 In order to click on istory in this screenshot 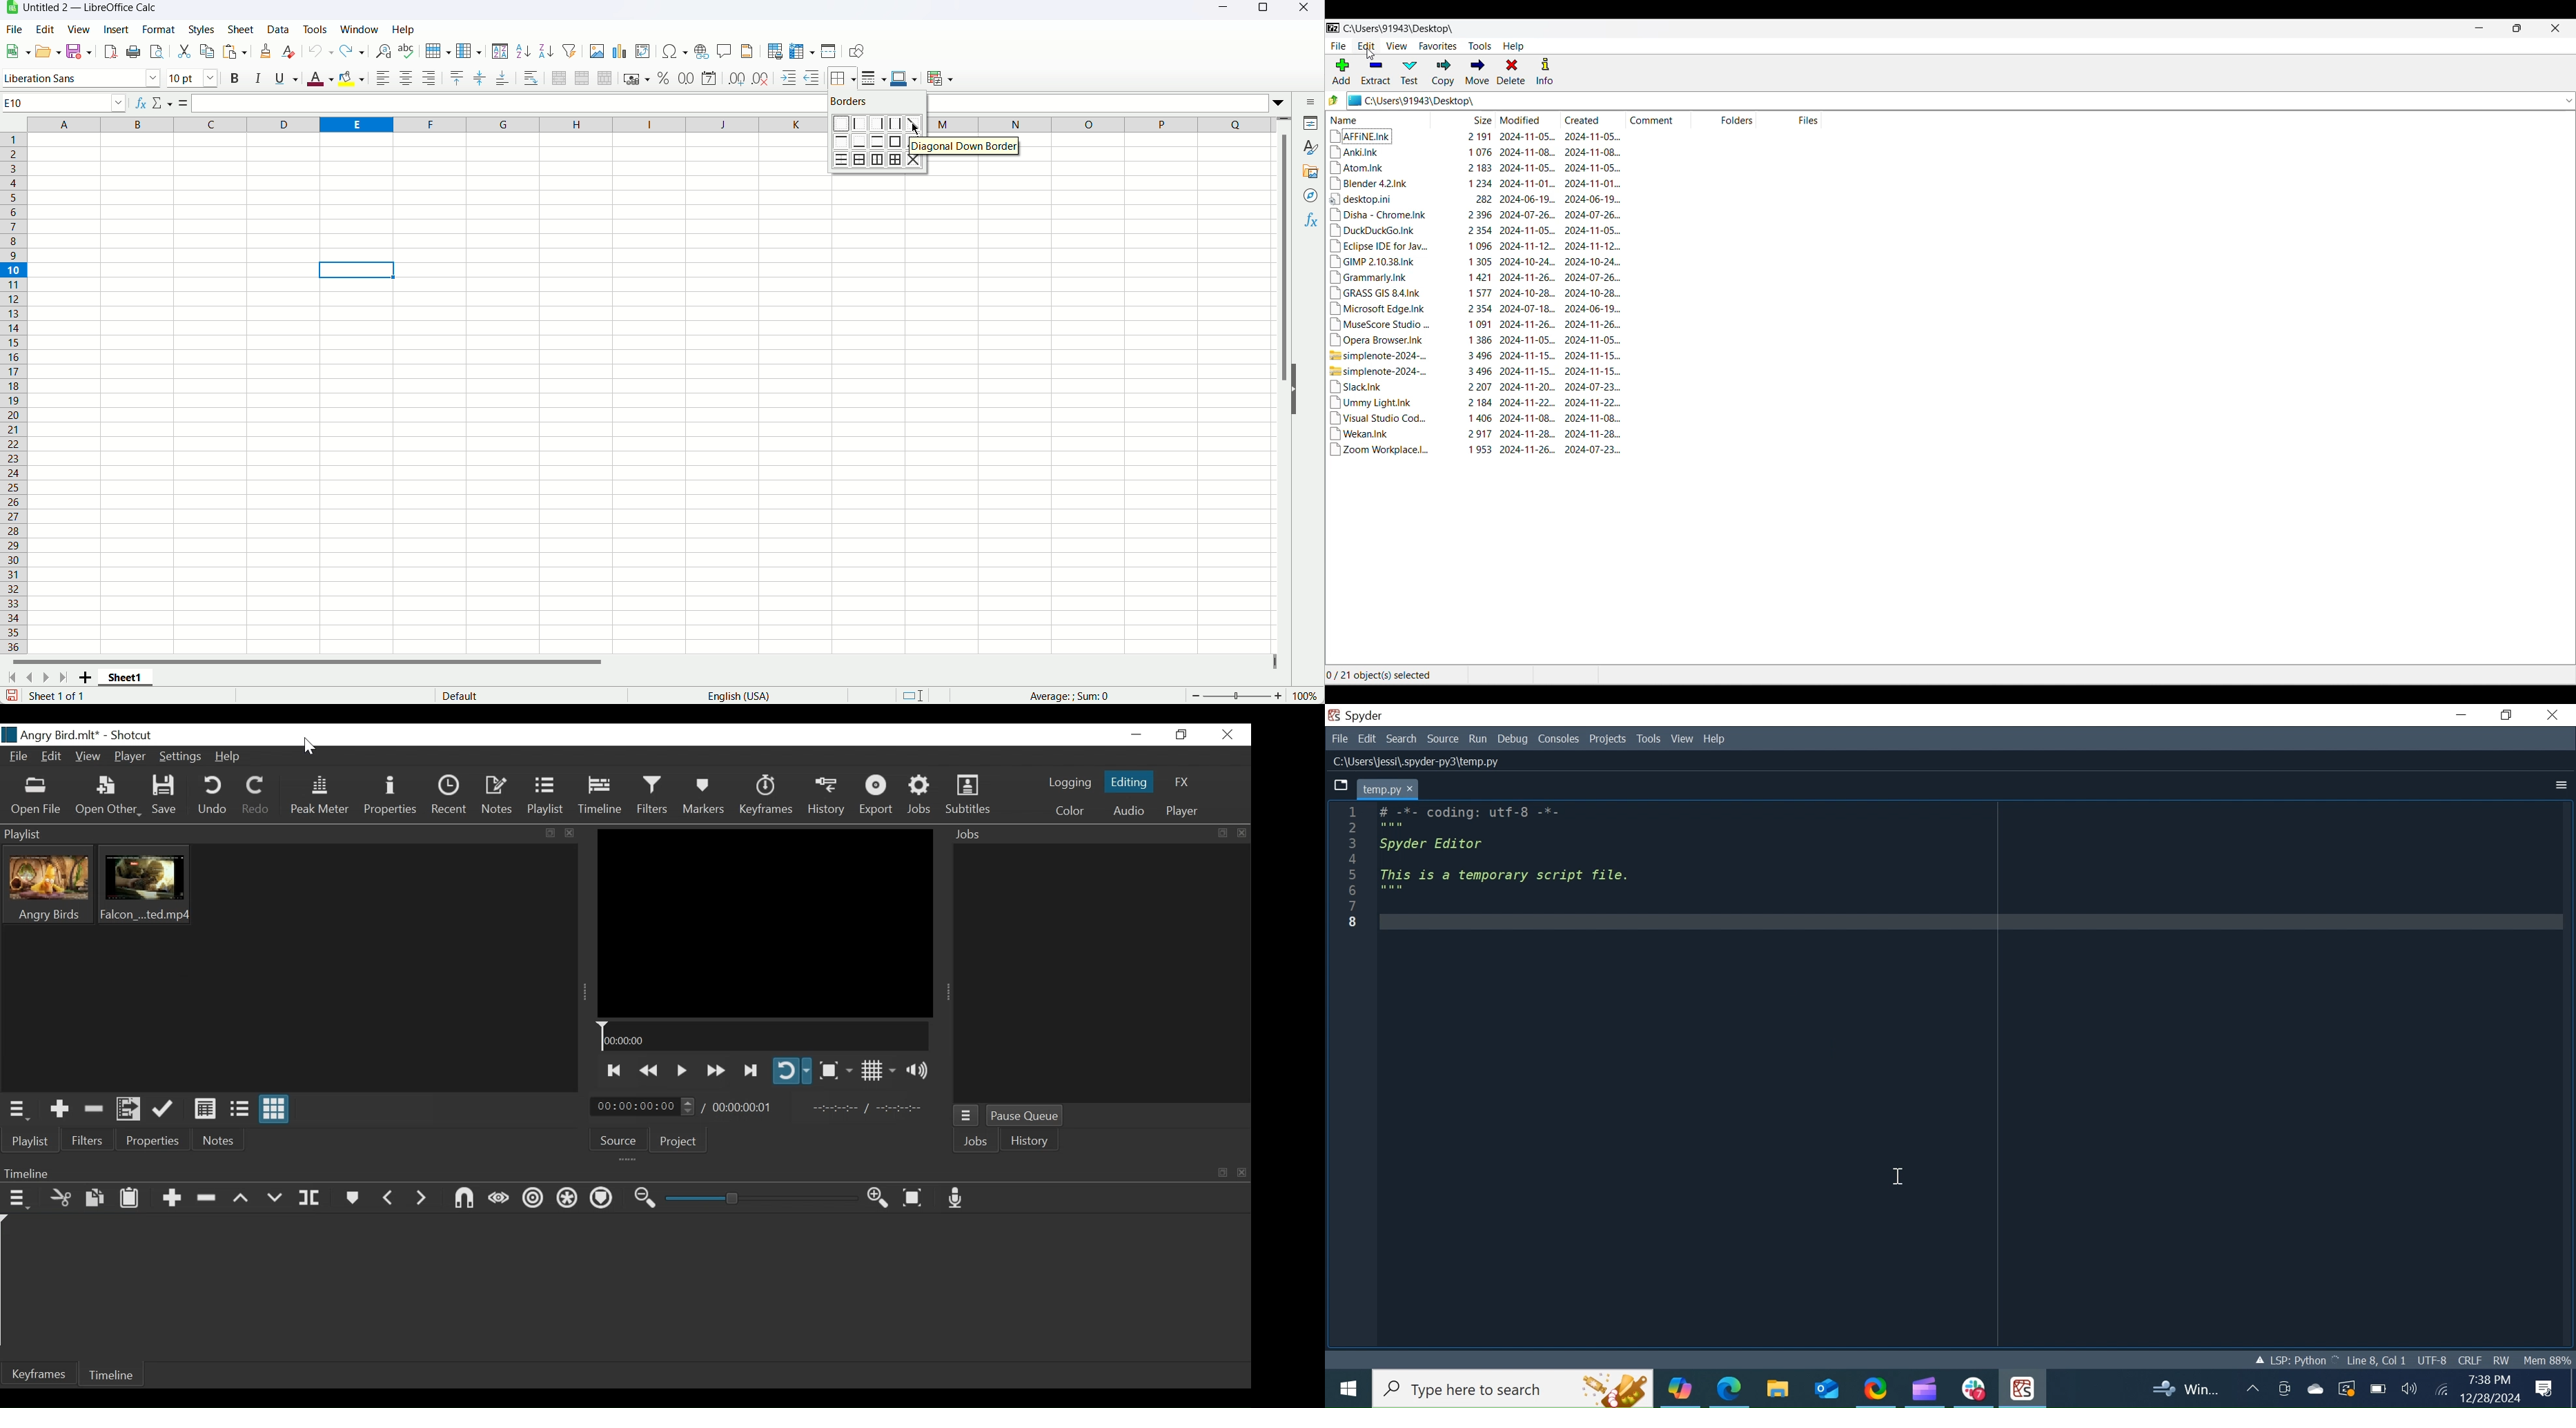, I will do `click(1031, 1140)`.